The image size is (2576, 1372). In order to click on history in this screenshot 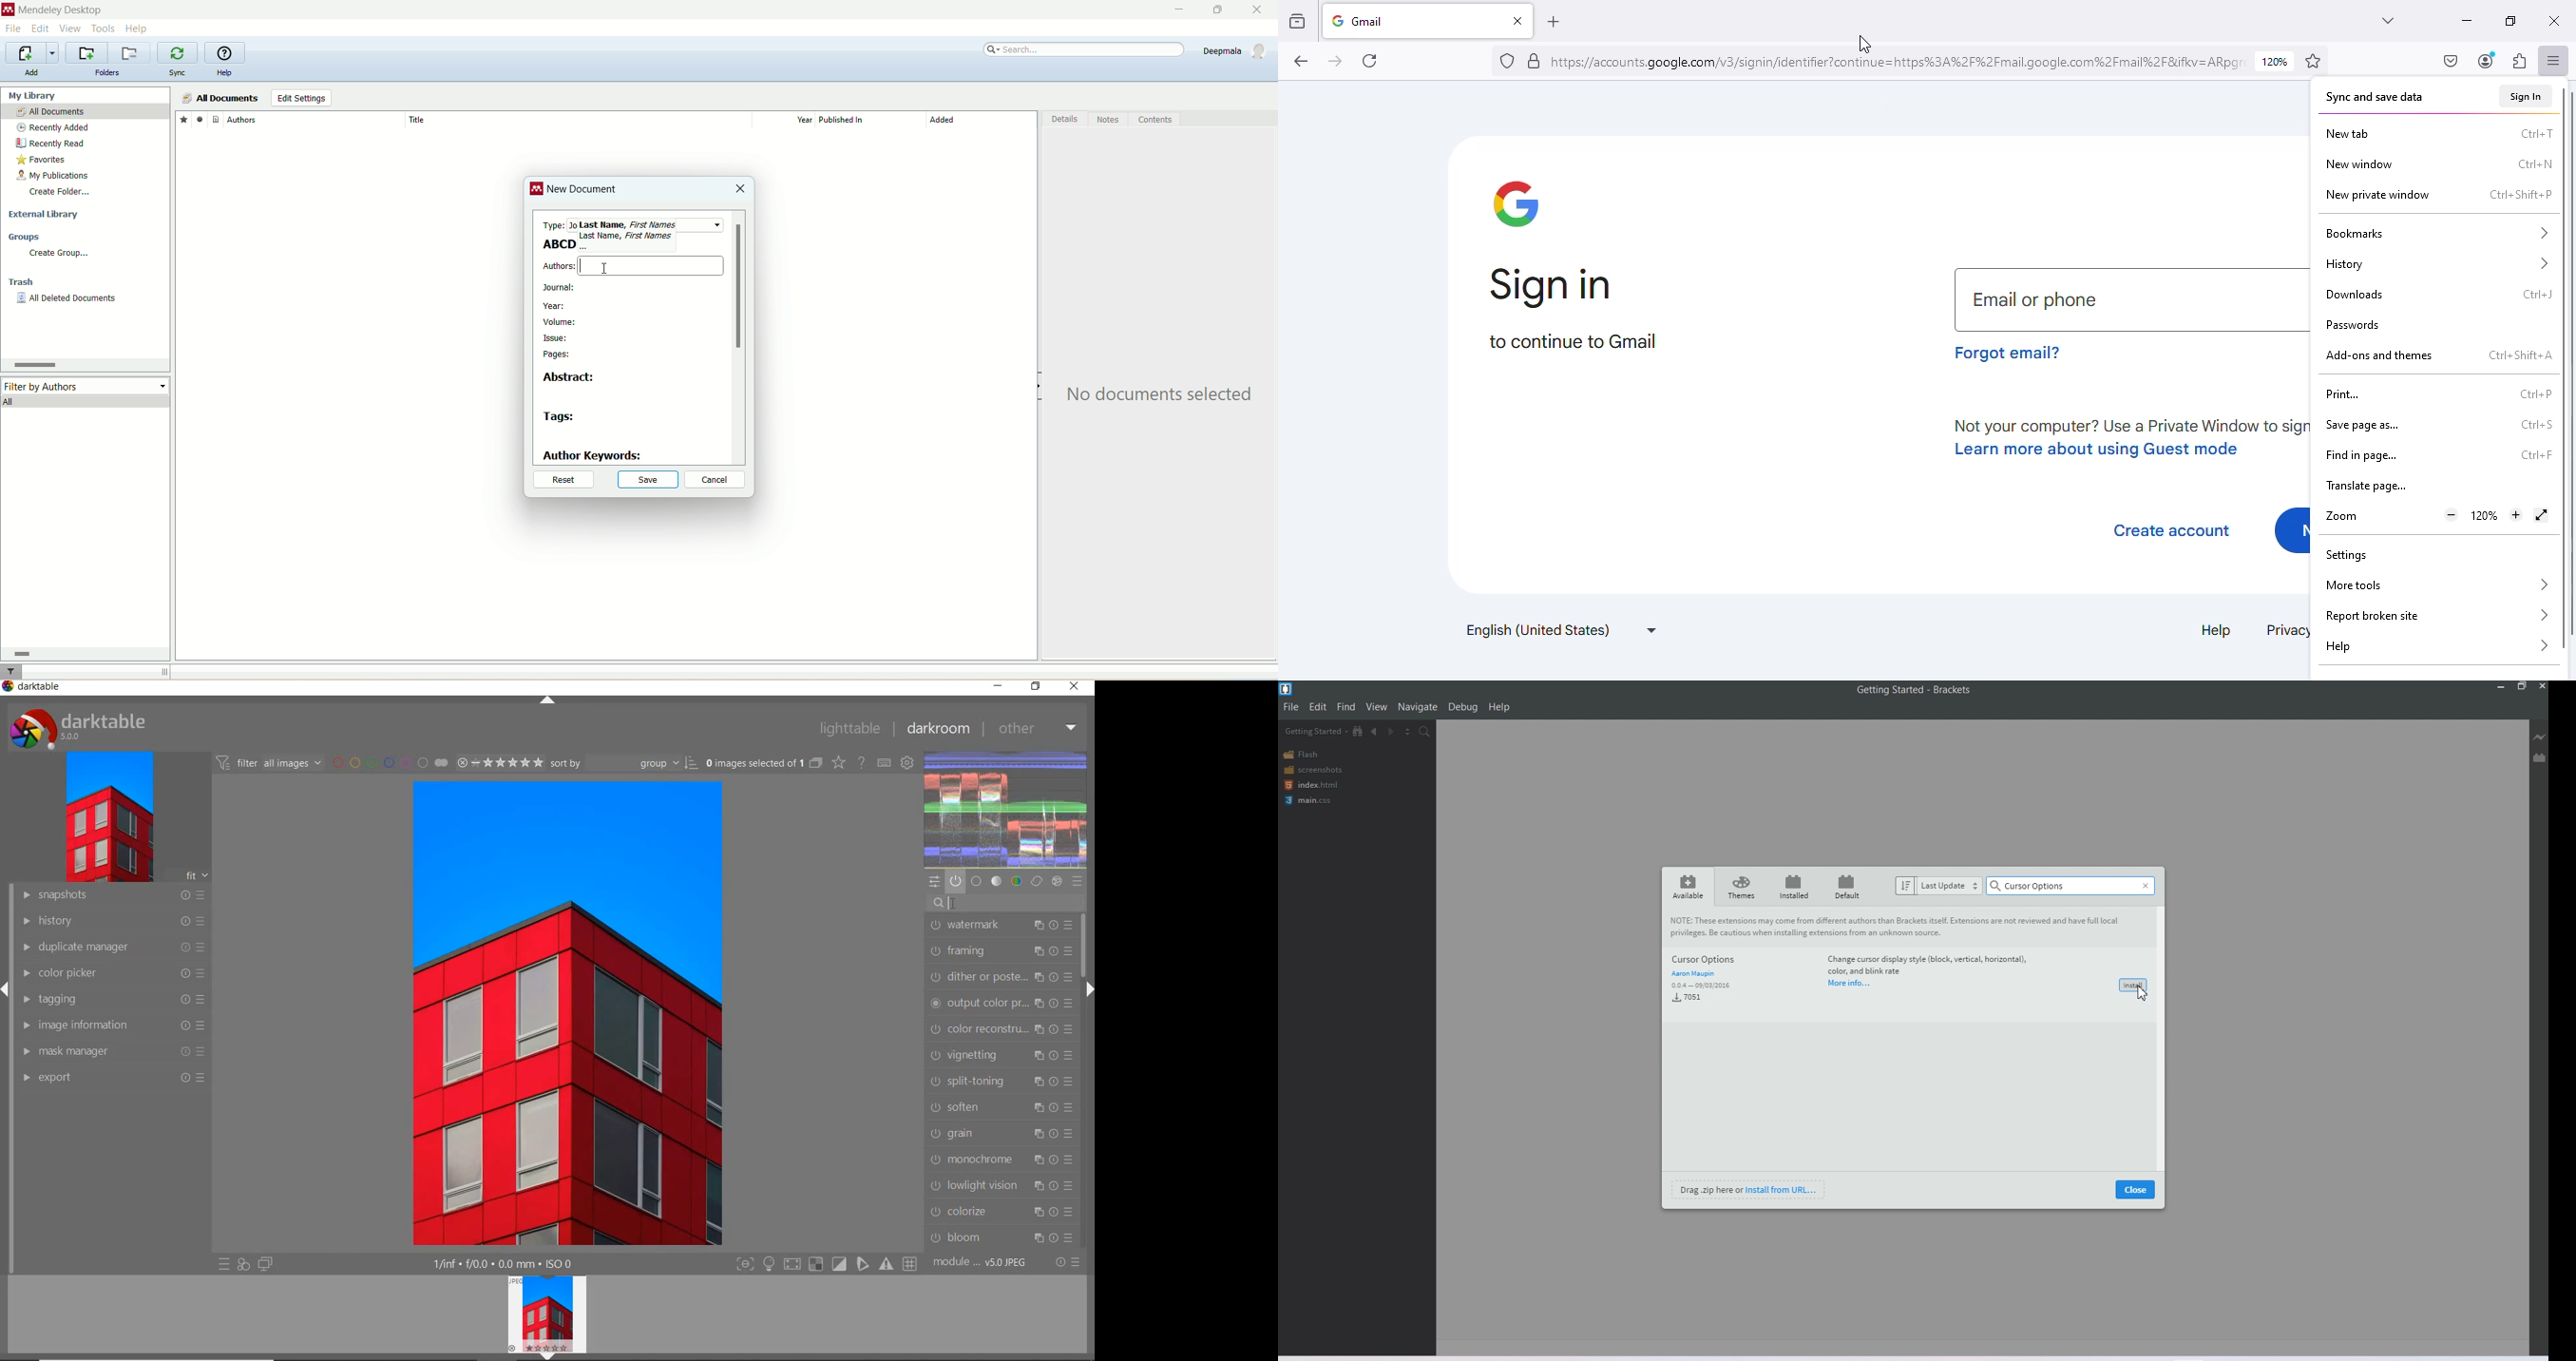, I will do `click(110, 922)`.